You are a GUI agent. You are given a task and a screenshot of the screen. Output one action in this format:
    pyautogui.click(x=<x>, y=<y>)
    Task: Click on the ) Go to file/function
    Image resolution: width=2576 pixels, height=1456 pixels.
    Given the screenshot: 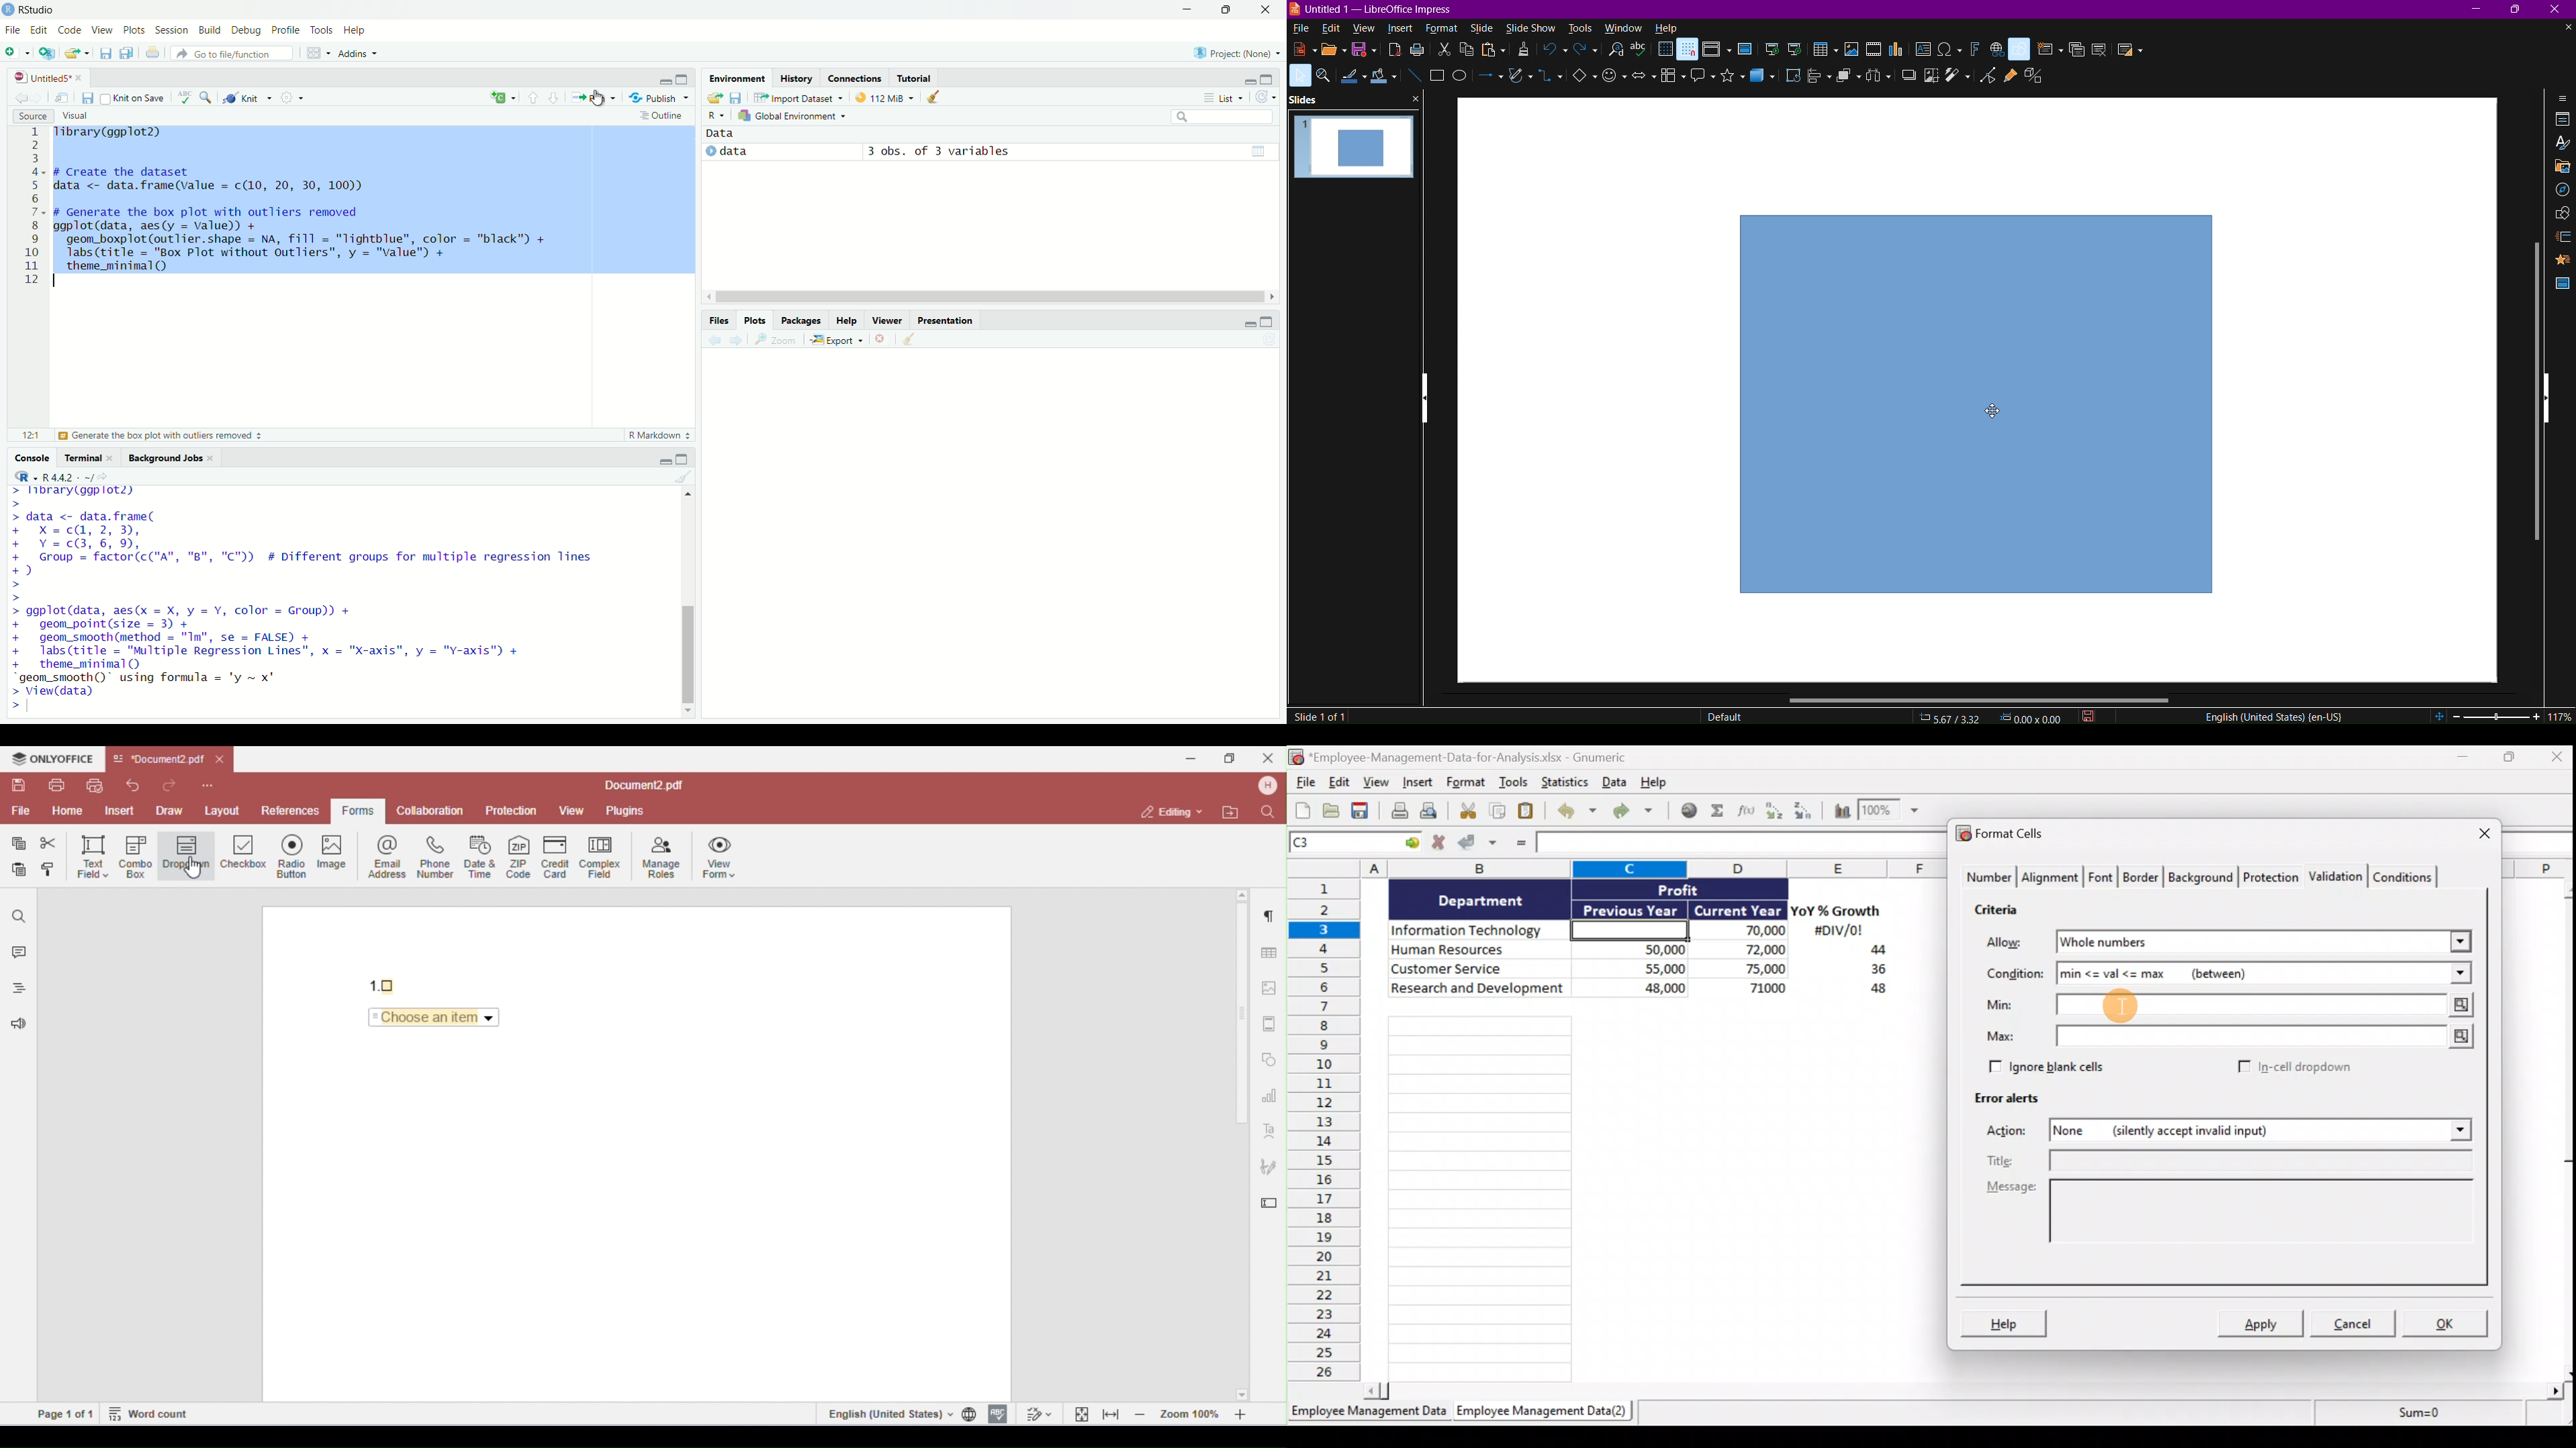 What is the action you would take?
    pyautogui.click(x=229, y=53)
    